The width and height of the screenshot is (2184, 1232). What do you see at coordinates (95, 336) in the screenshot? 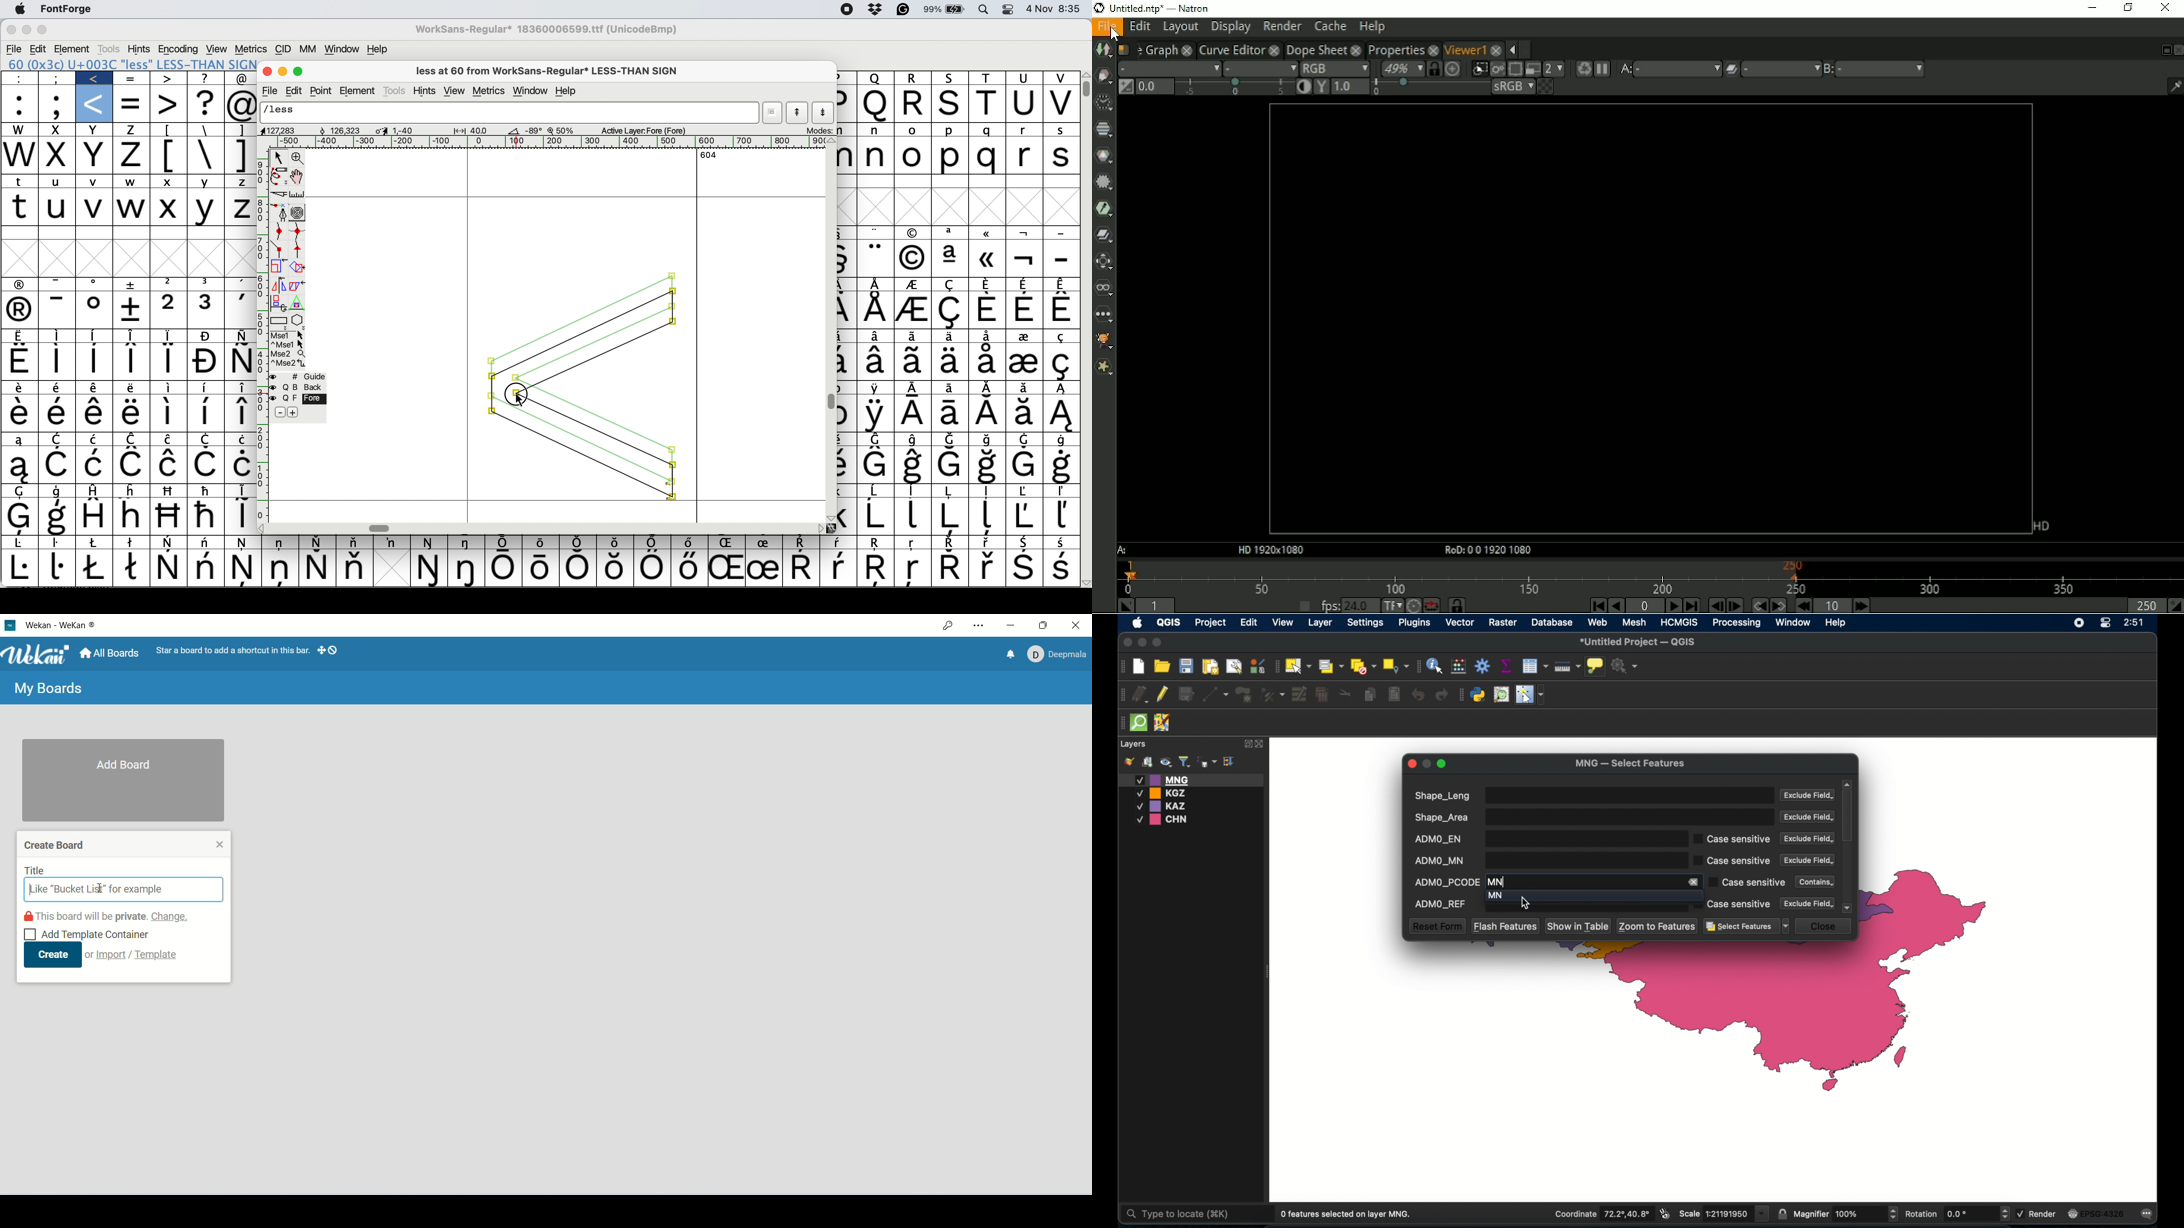
I see `Symbol` at bounding box center [95, 336].